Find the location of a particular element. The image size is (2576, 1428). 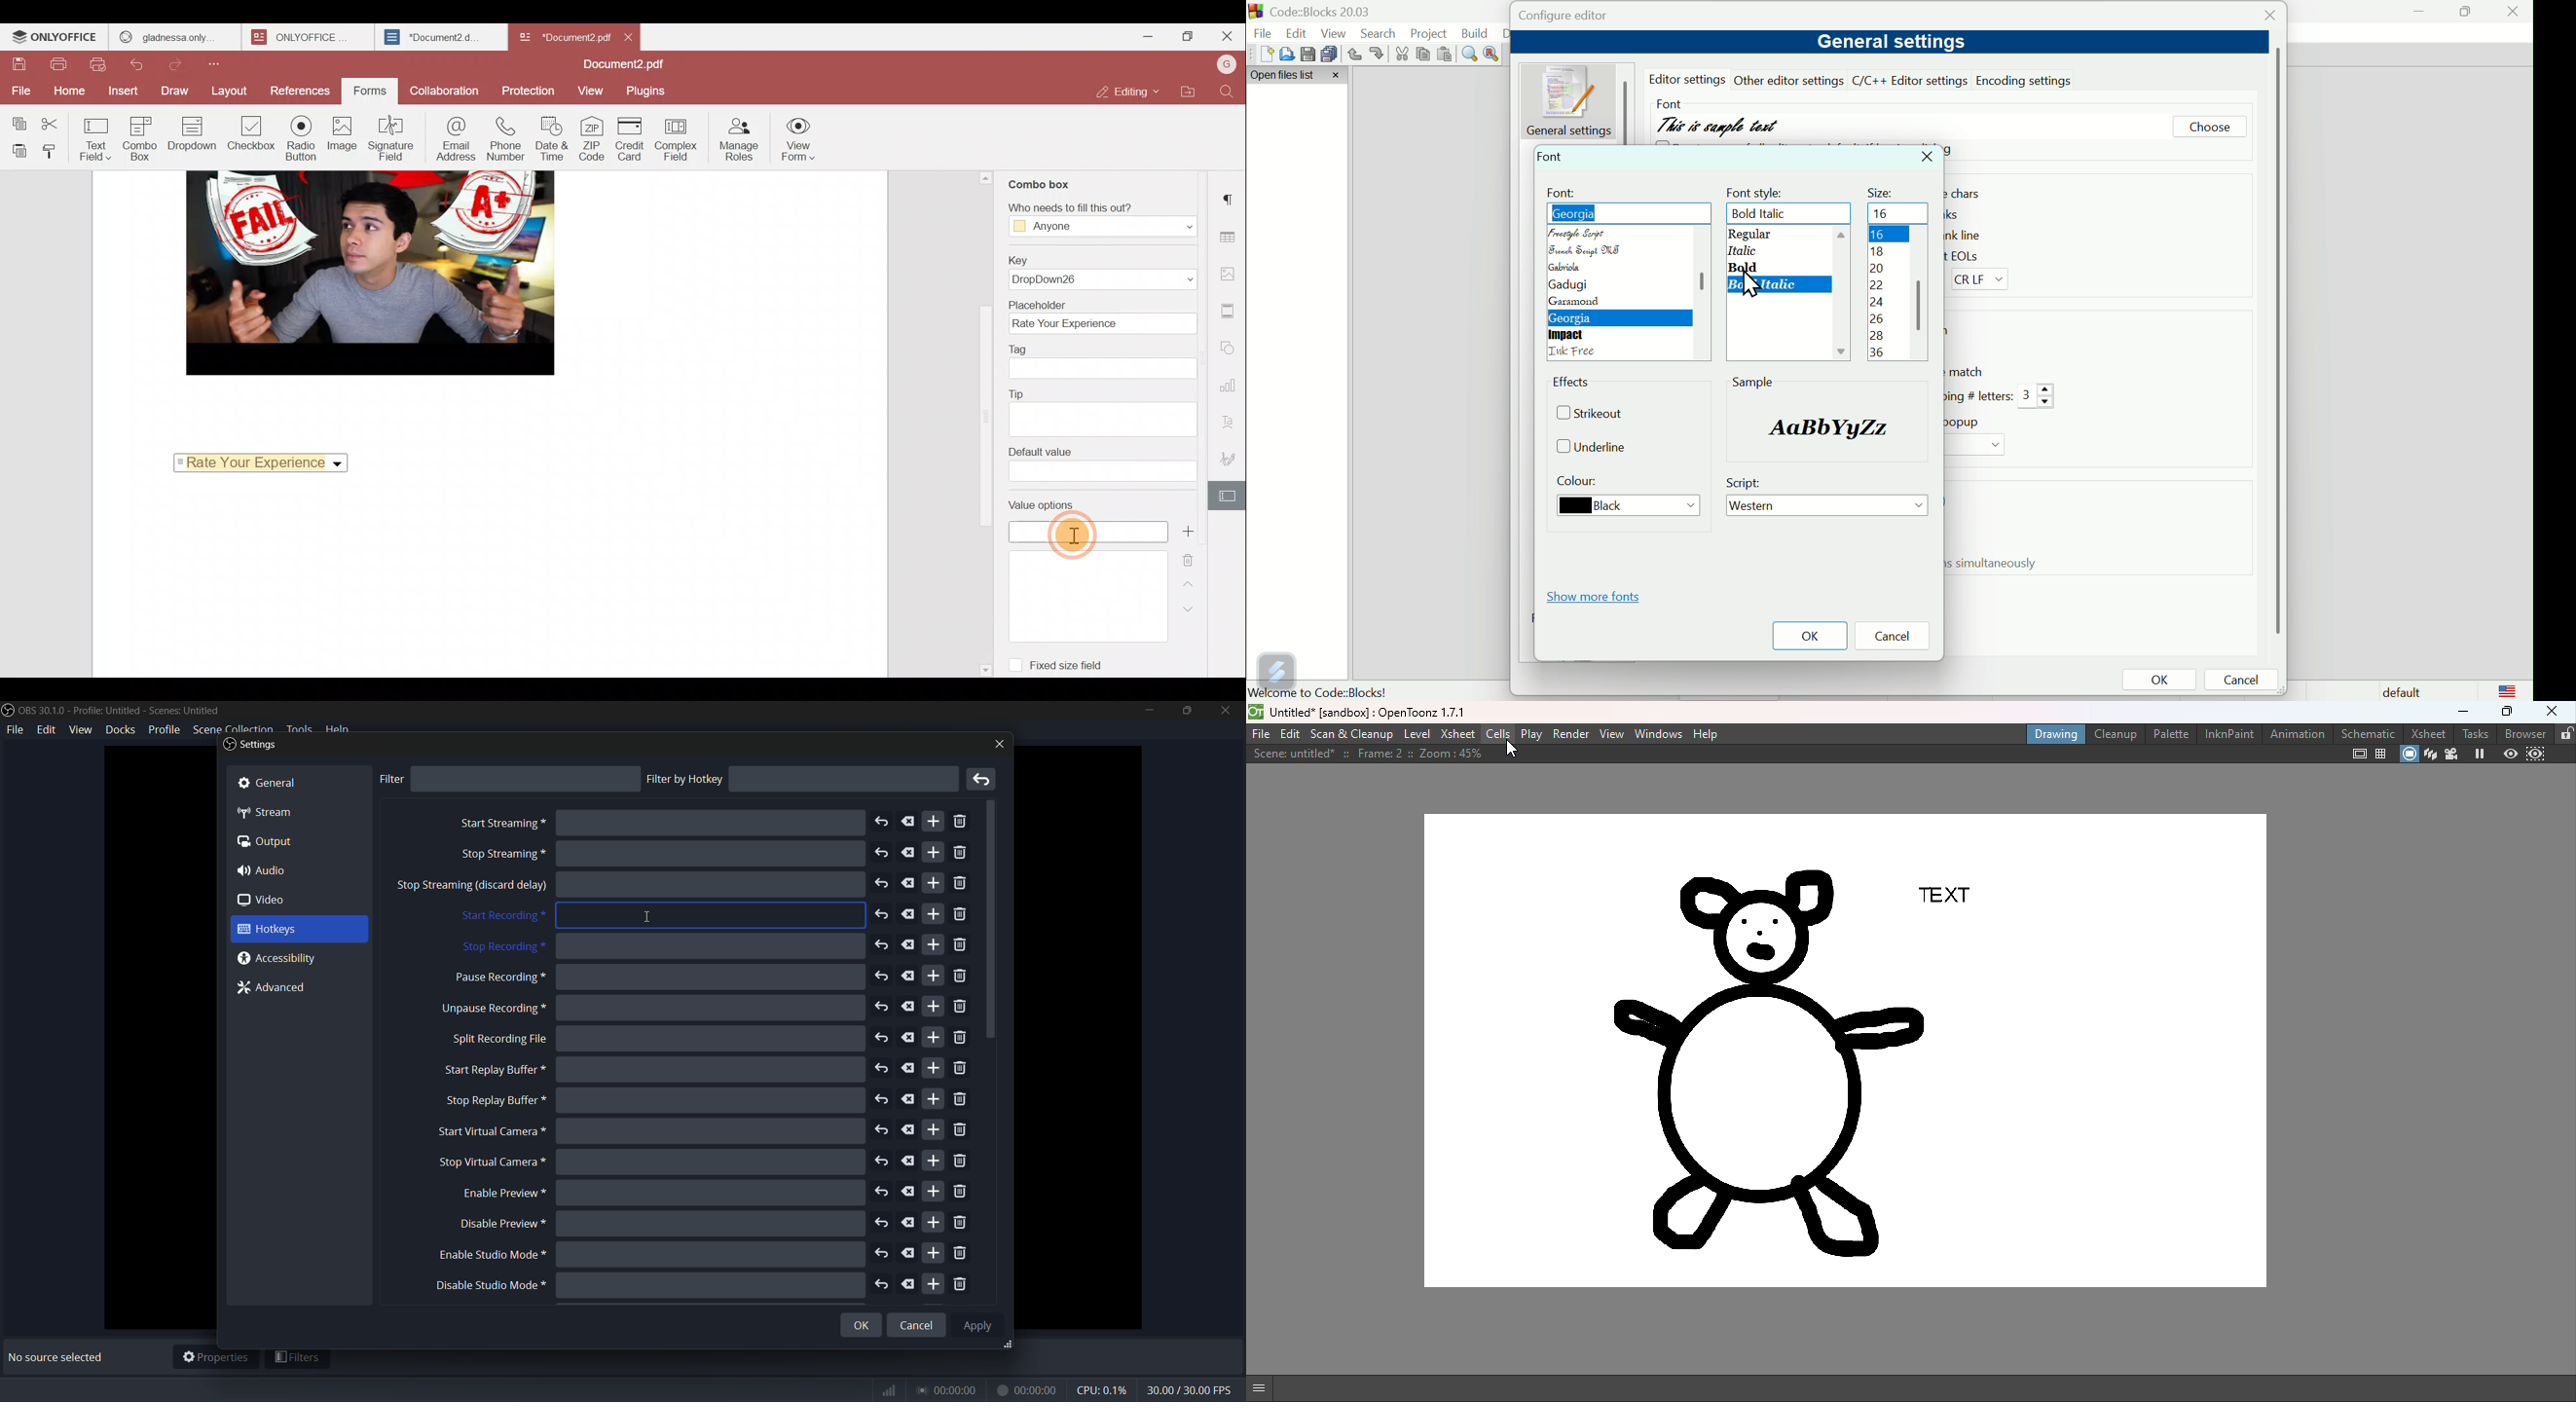

Checkbox is located at coordinates (249, 135).